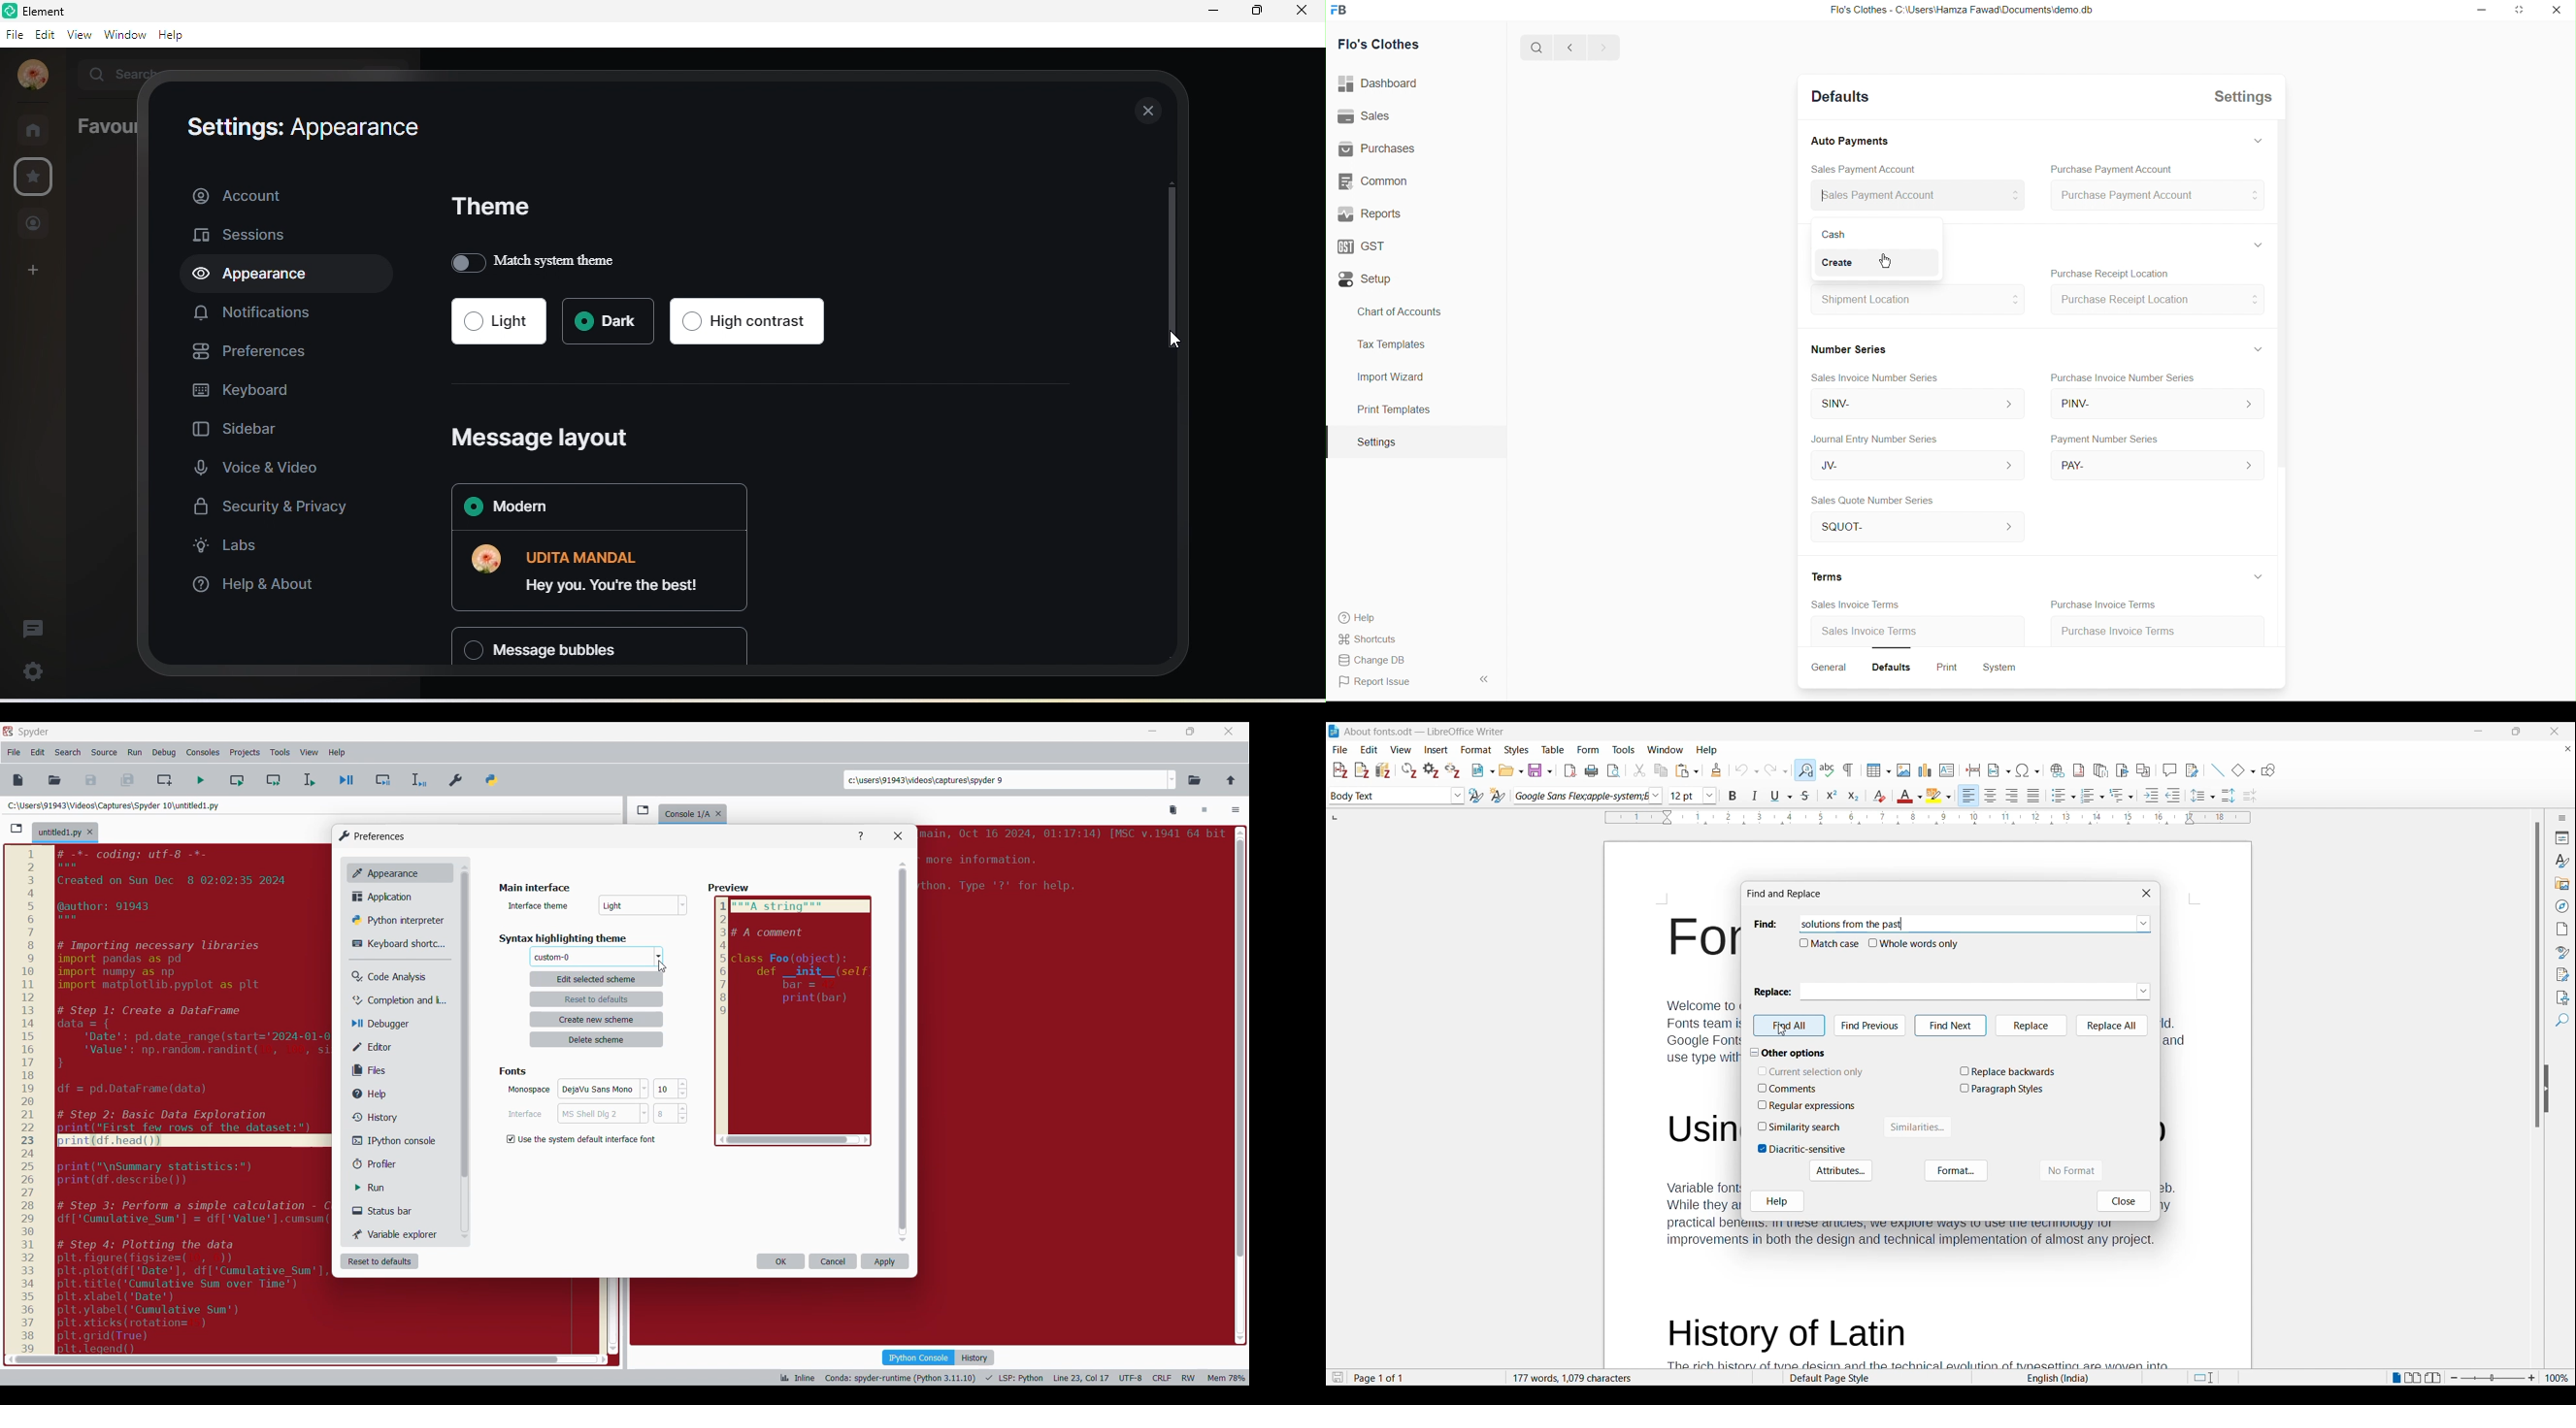 The image size is (2576, 1428). Describe the element at coordinates (2478, 731) in the screenshot. I see `Minimize` at that location.